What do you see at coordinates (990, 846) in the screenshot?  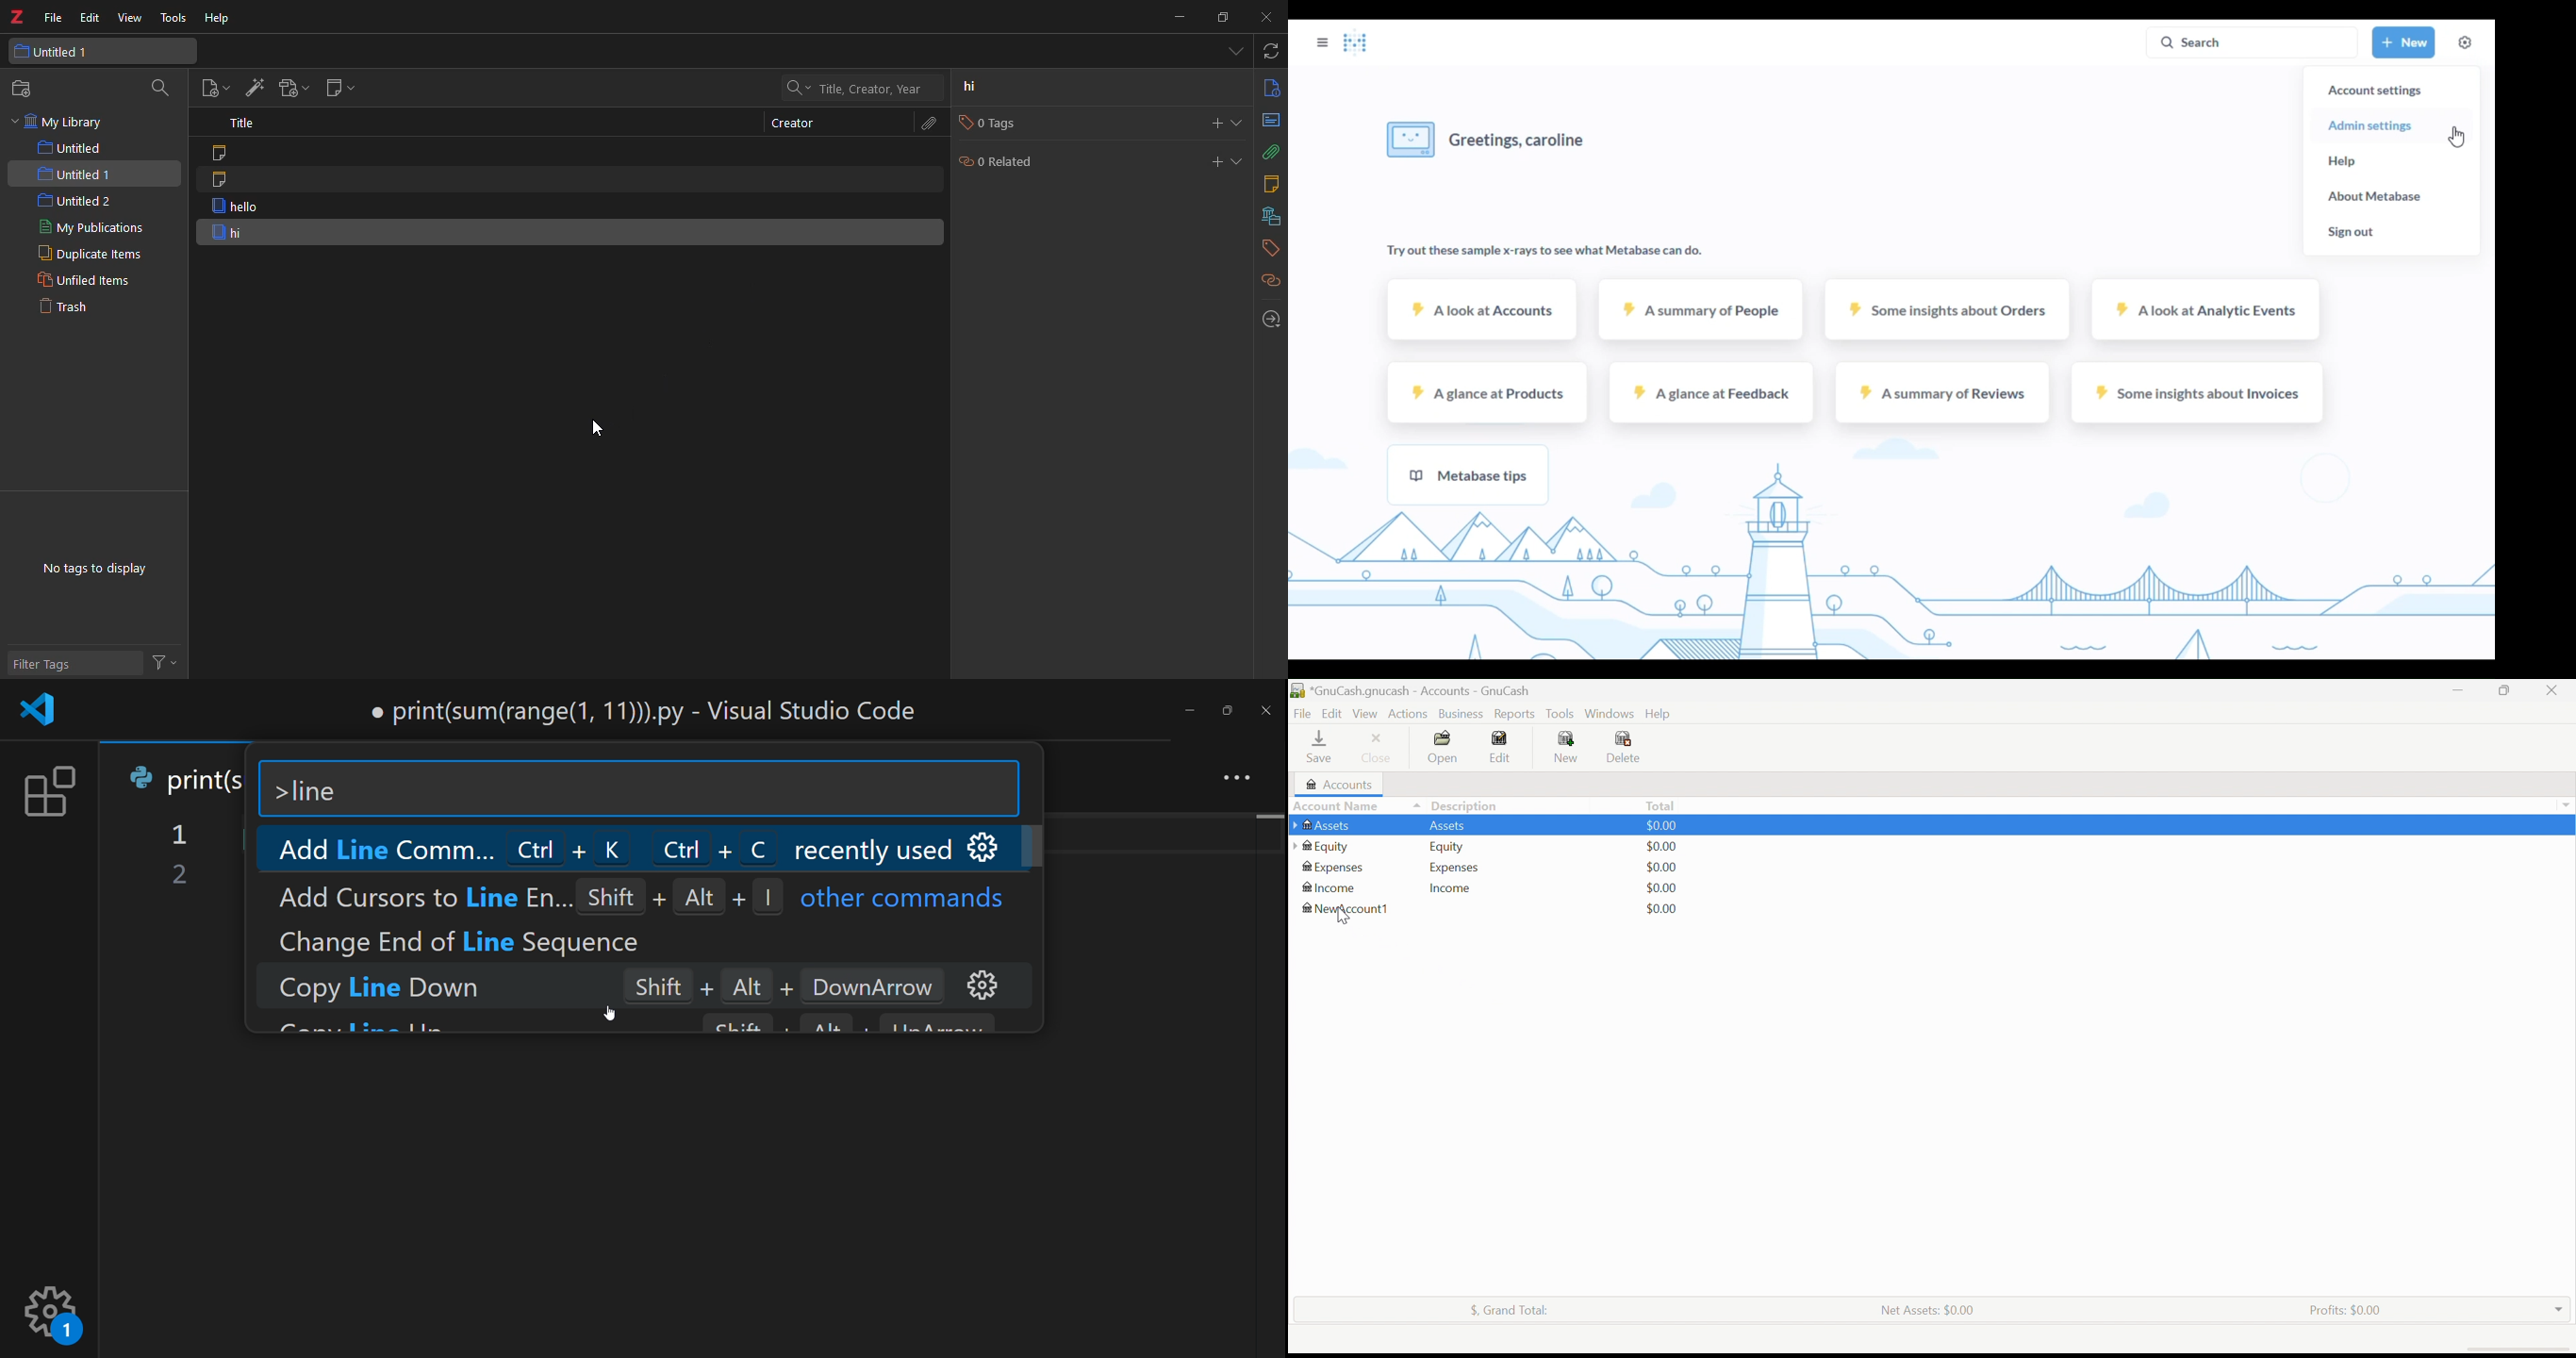 I see `option setting` at bounding box center [990, 846].